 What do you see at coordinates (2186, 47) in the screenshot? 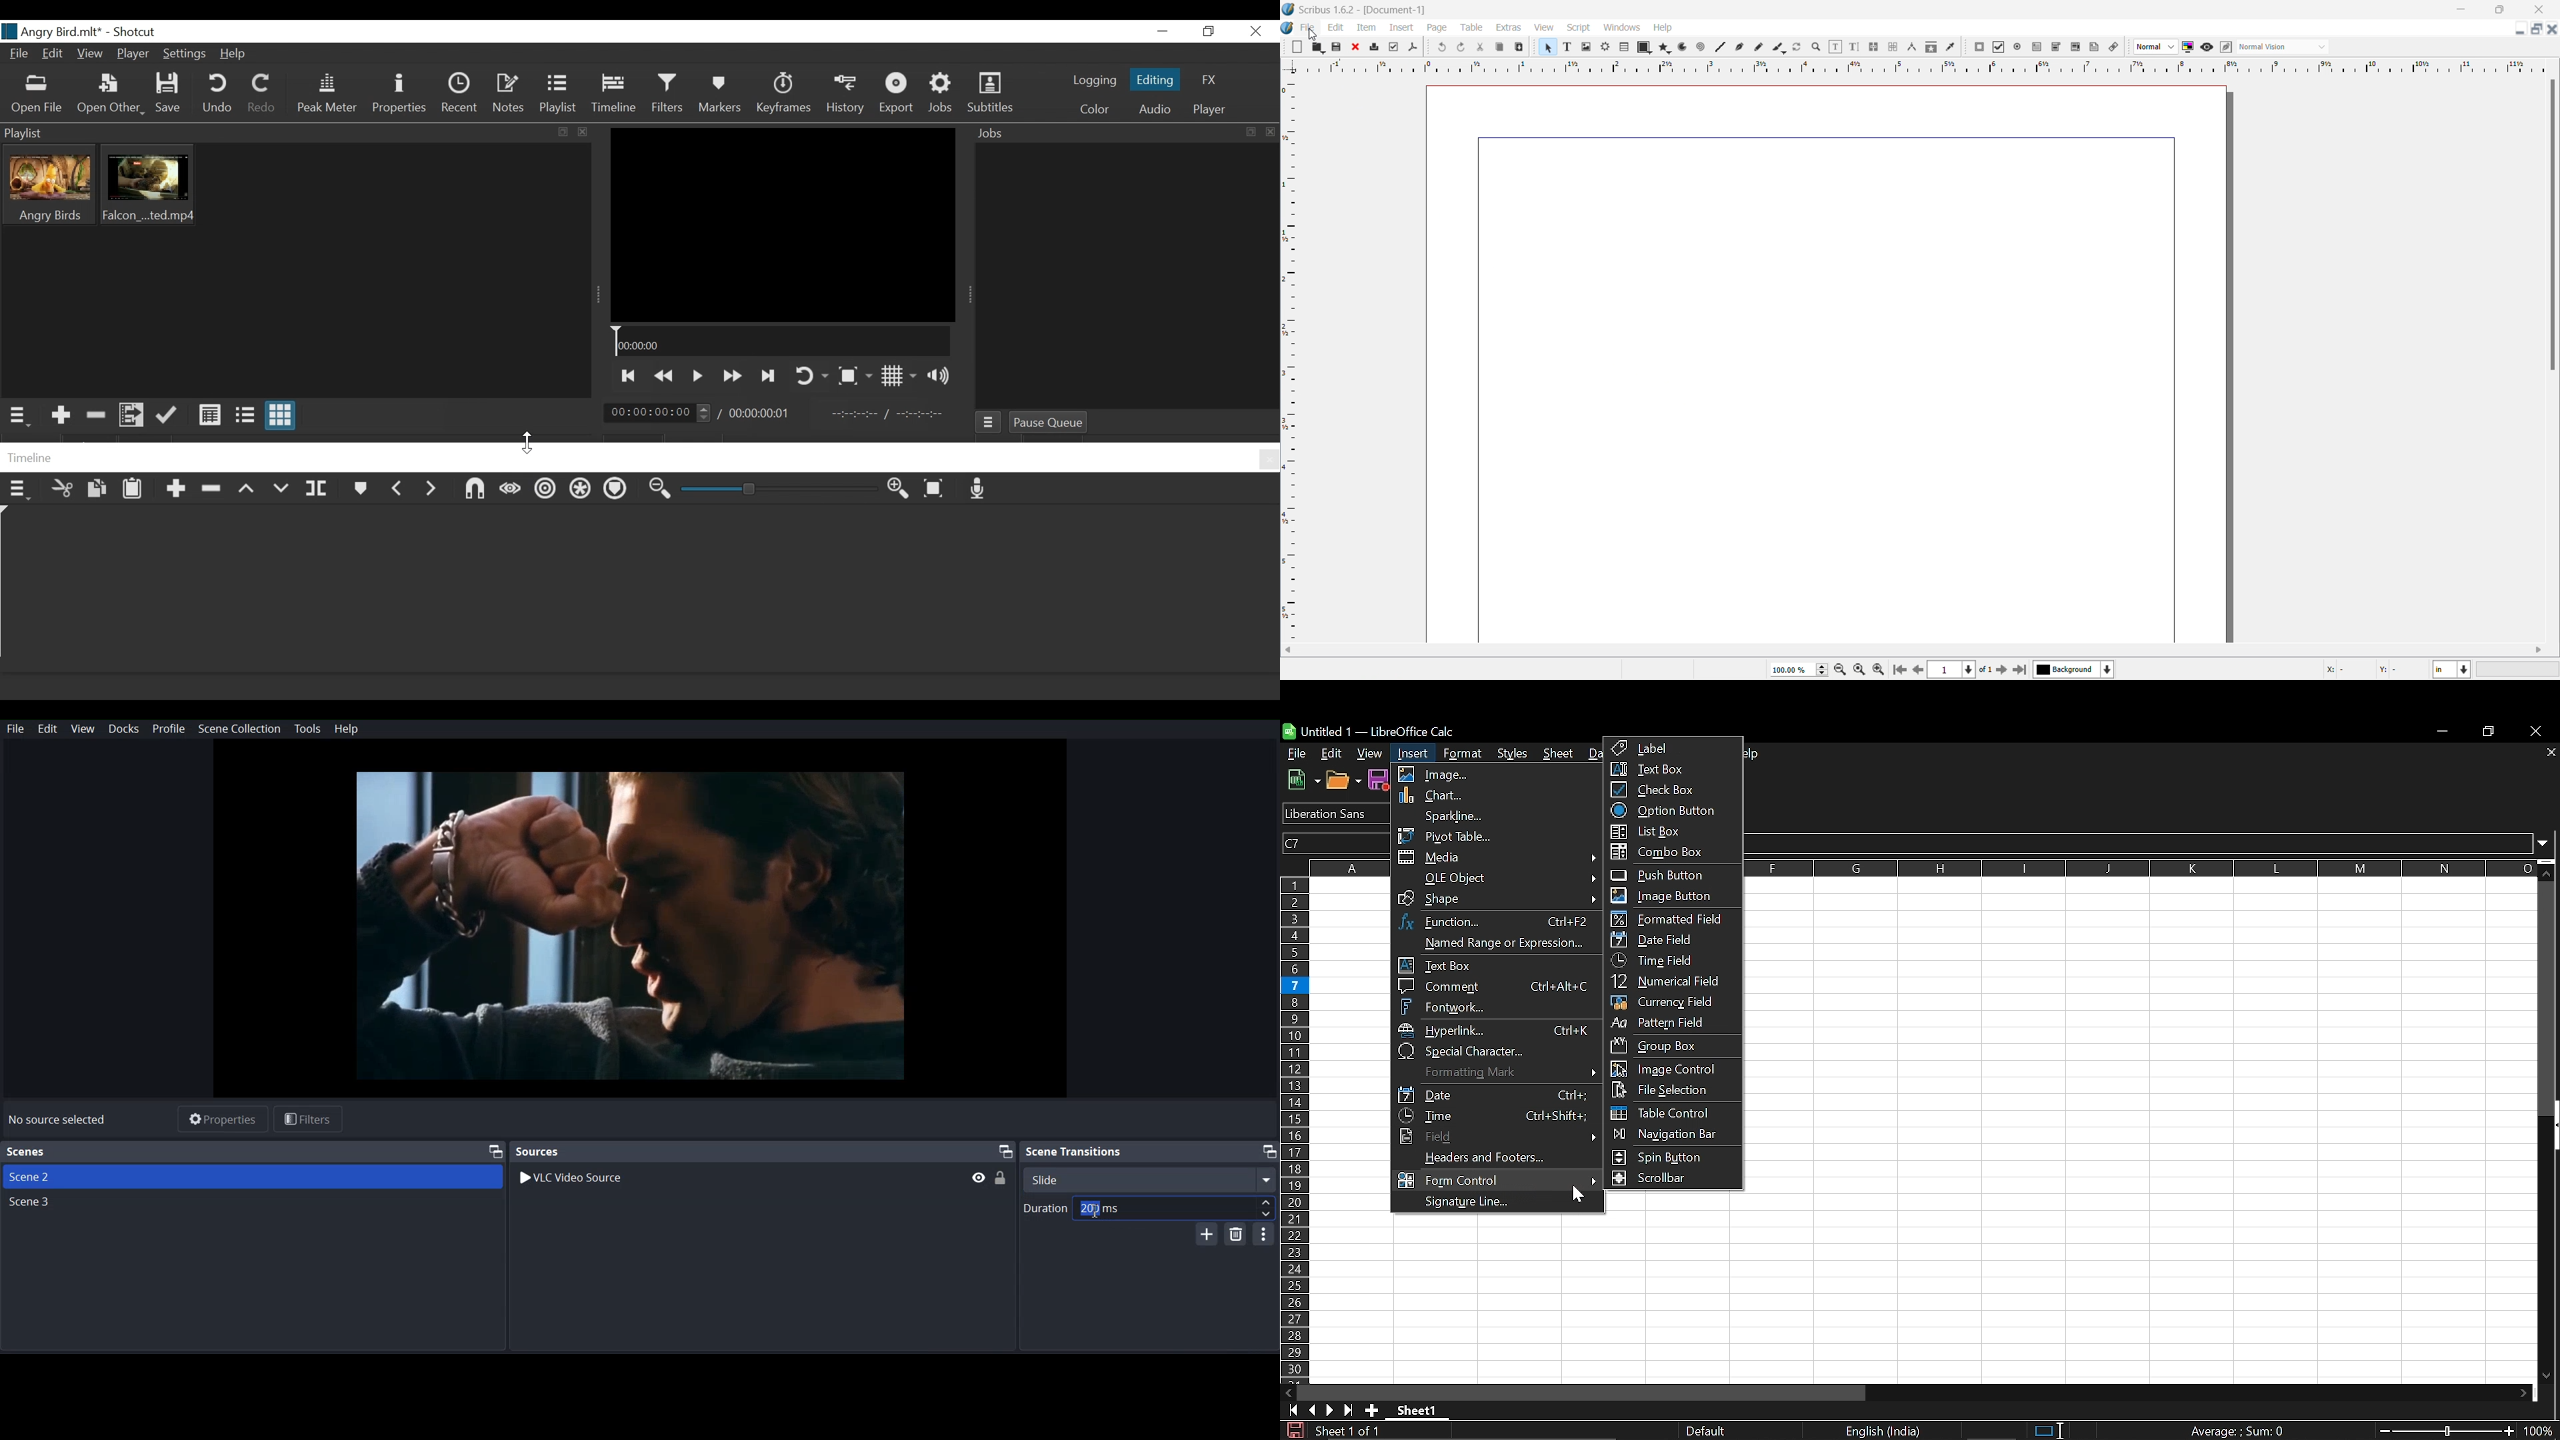
I see `icon` at bounding box center [2186, 47].